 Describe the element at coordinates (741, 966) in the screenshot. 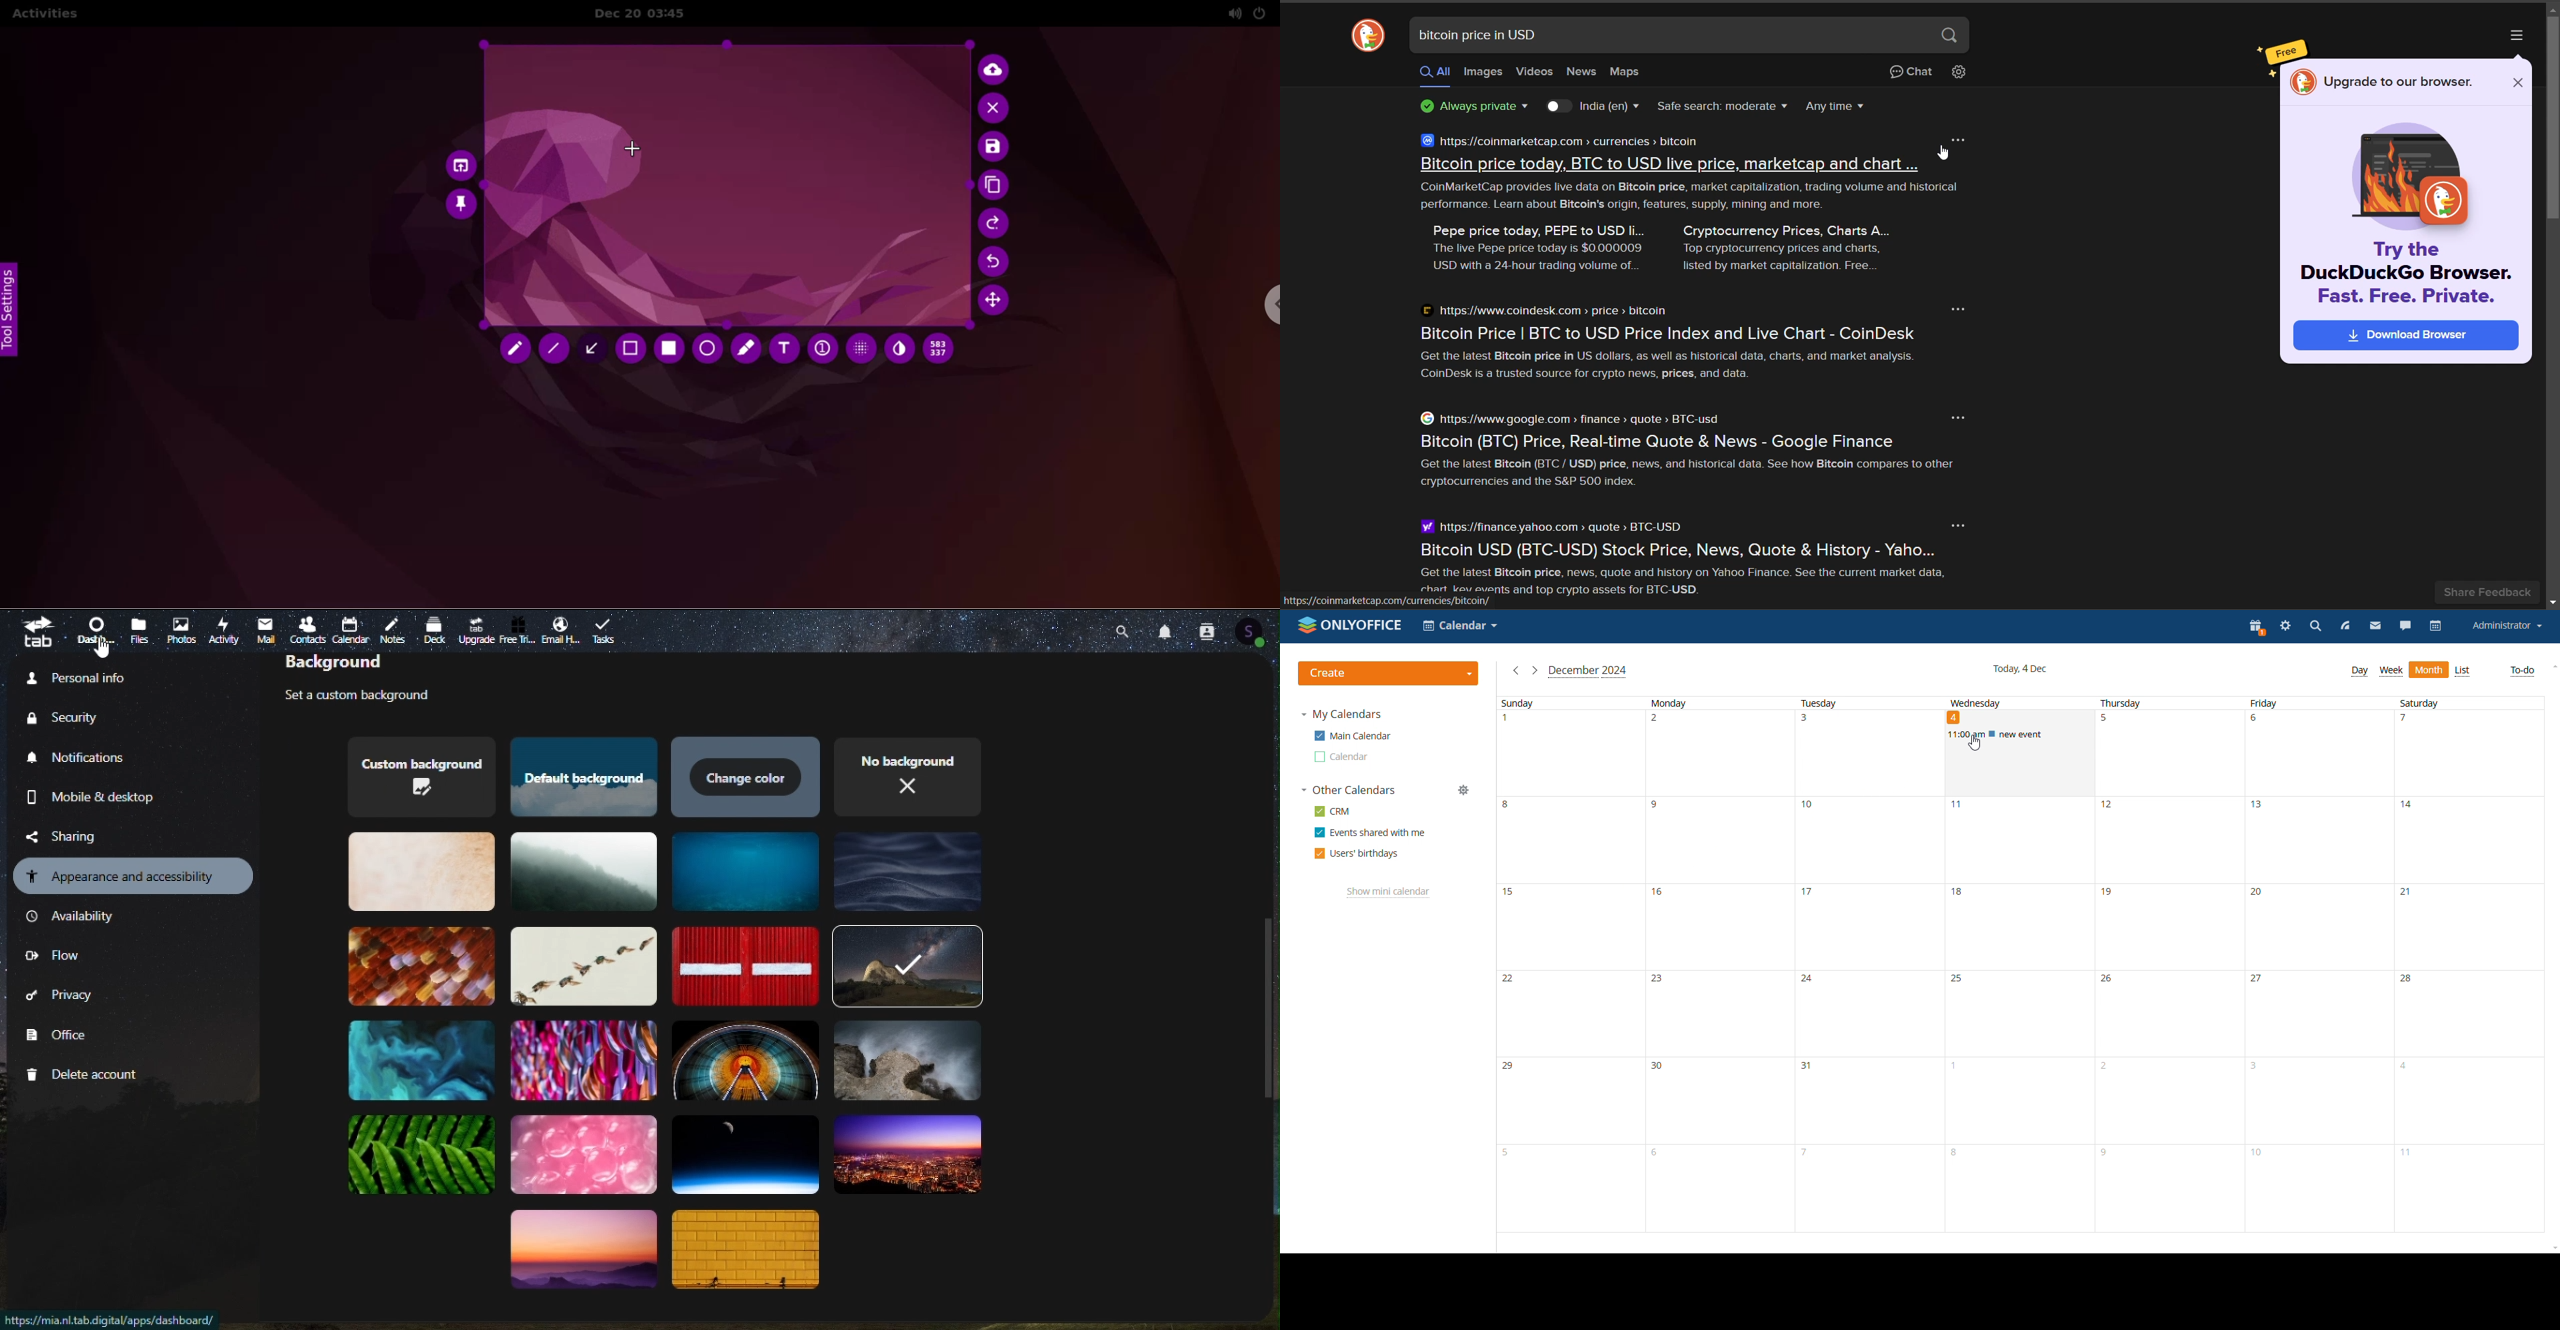

I see `Themes` at that location.